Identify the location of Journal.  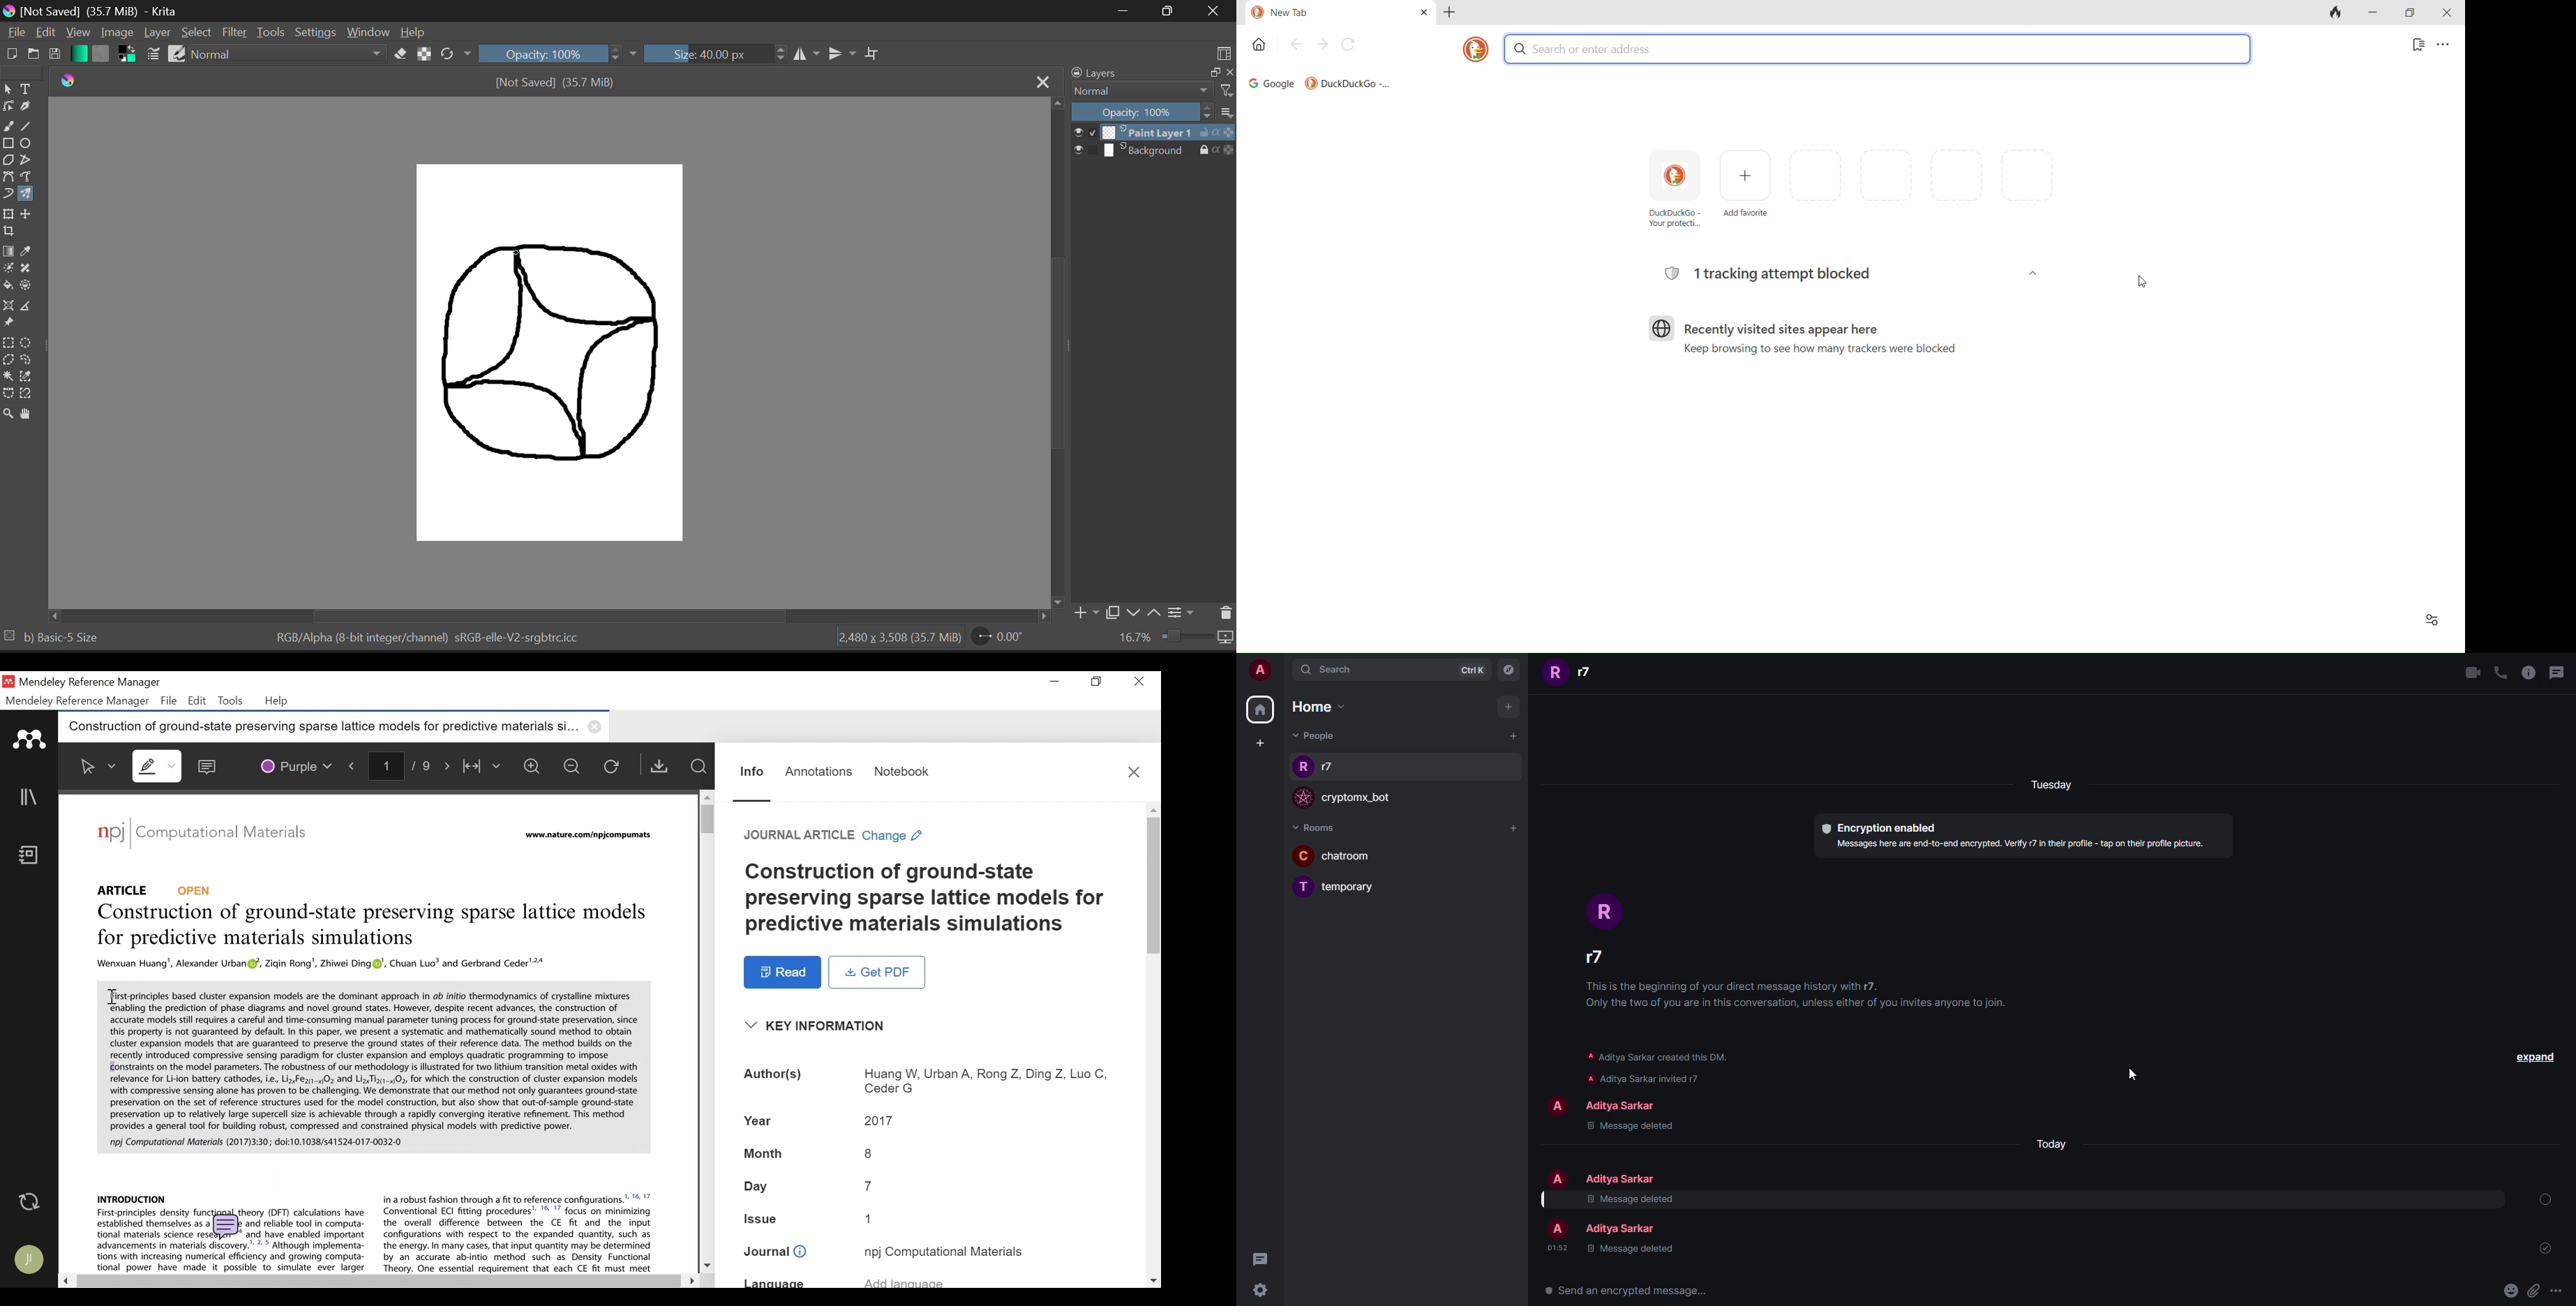
(944, 1251).